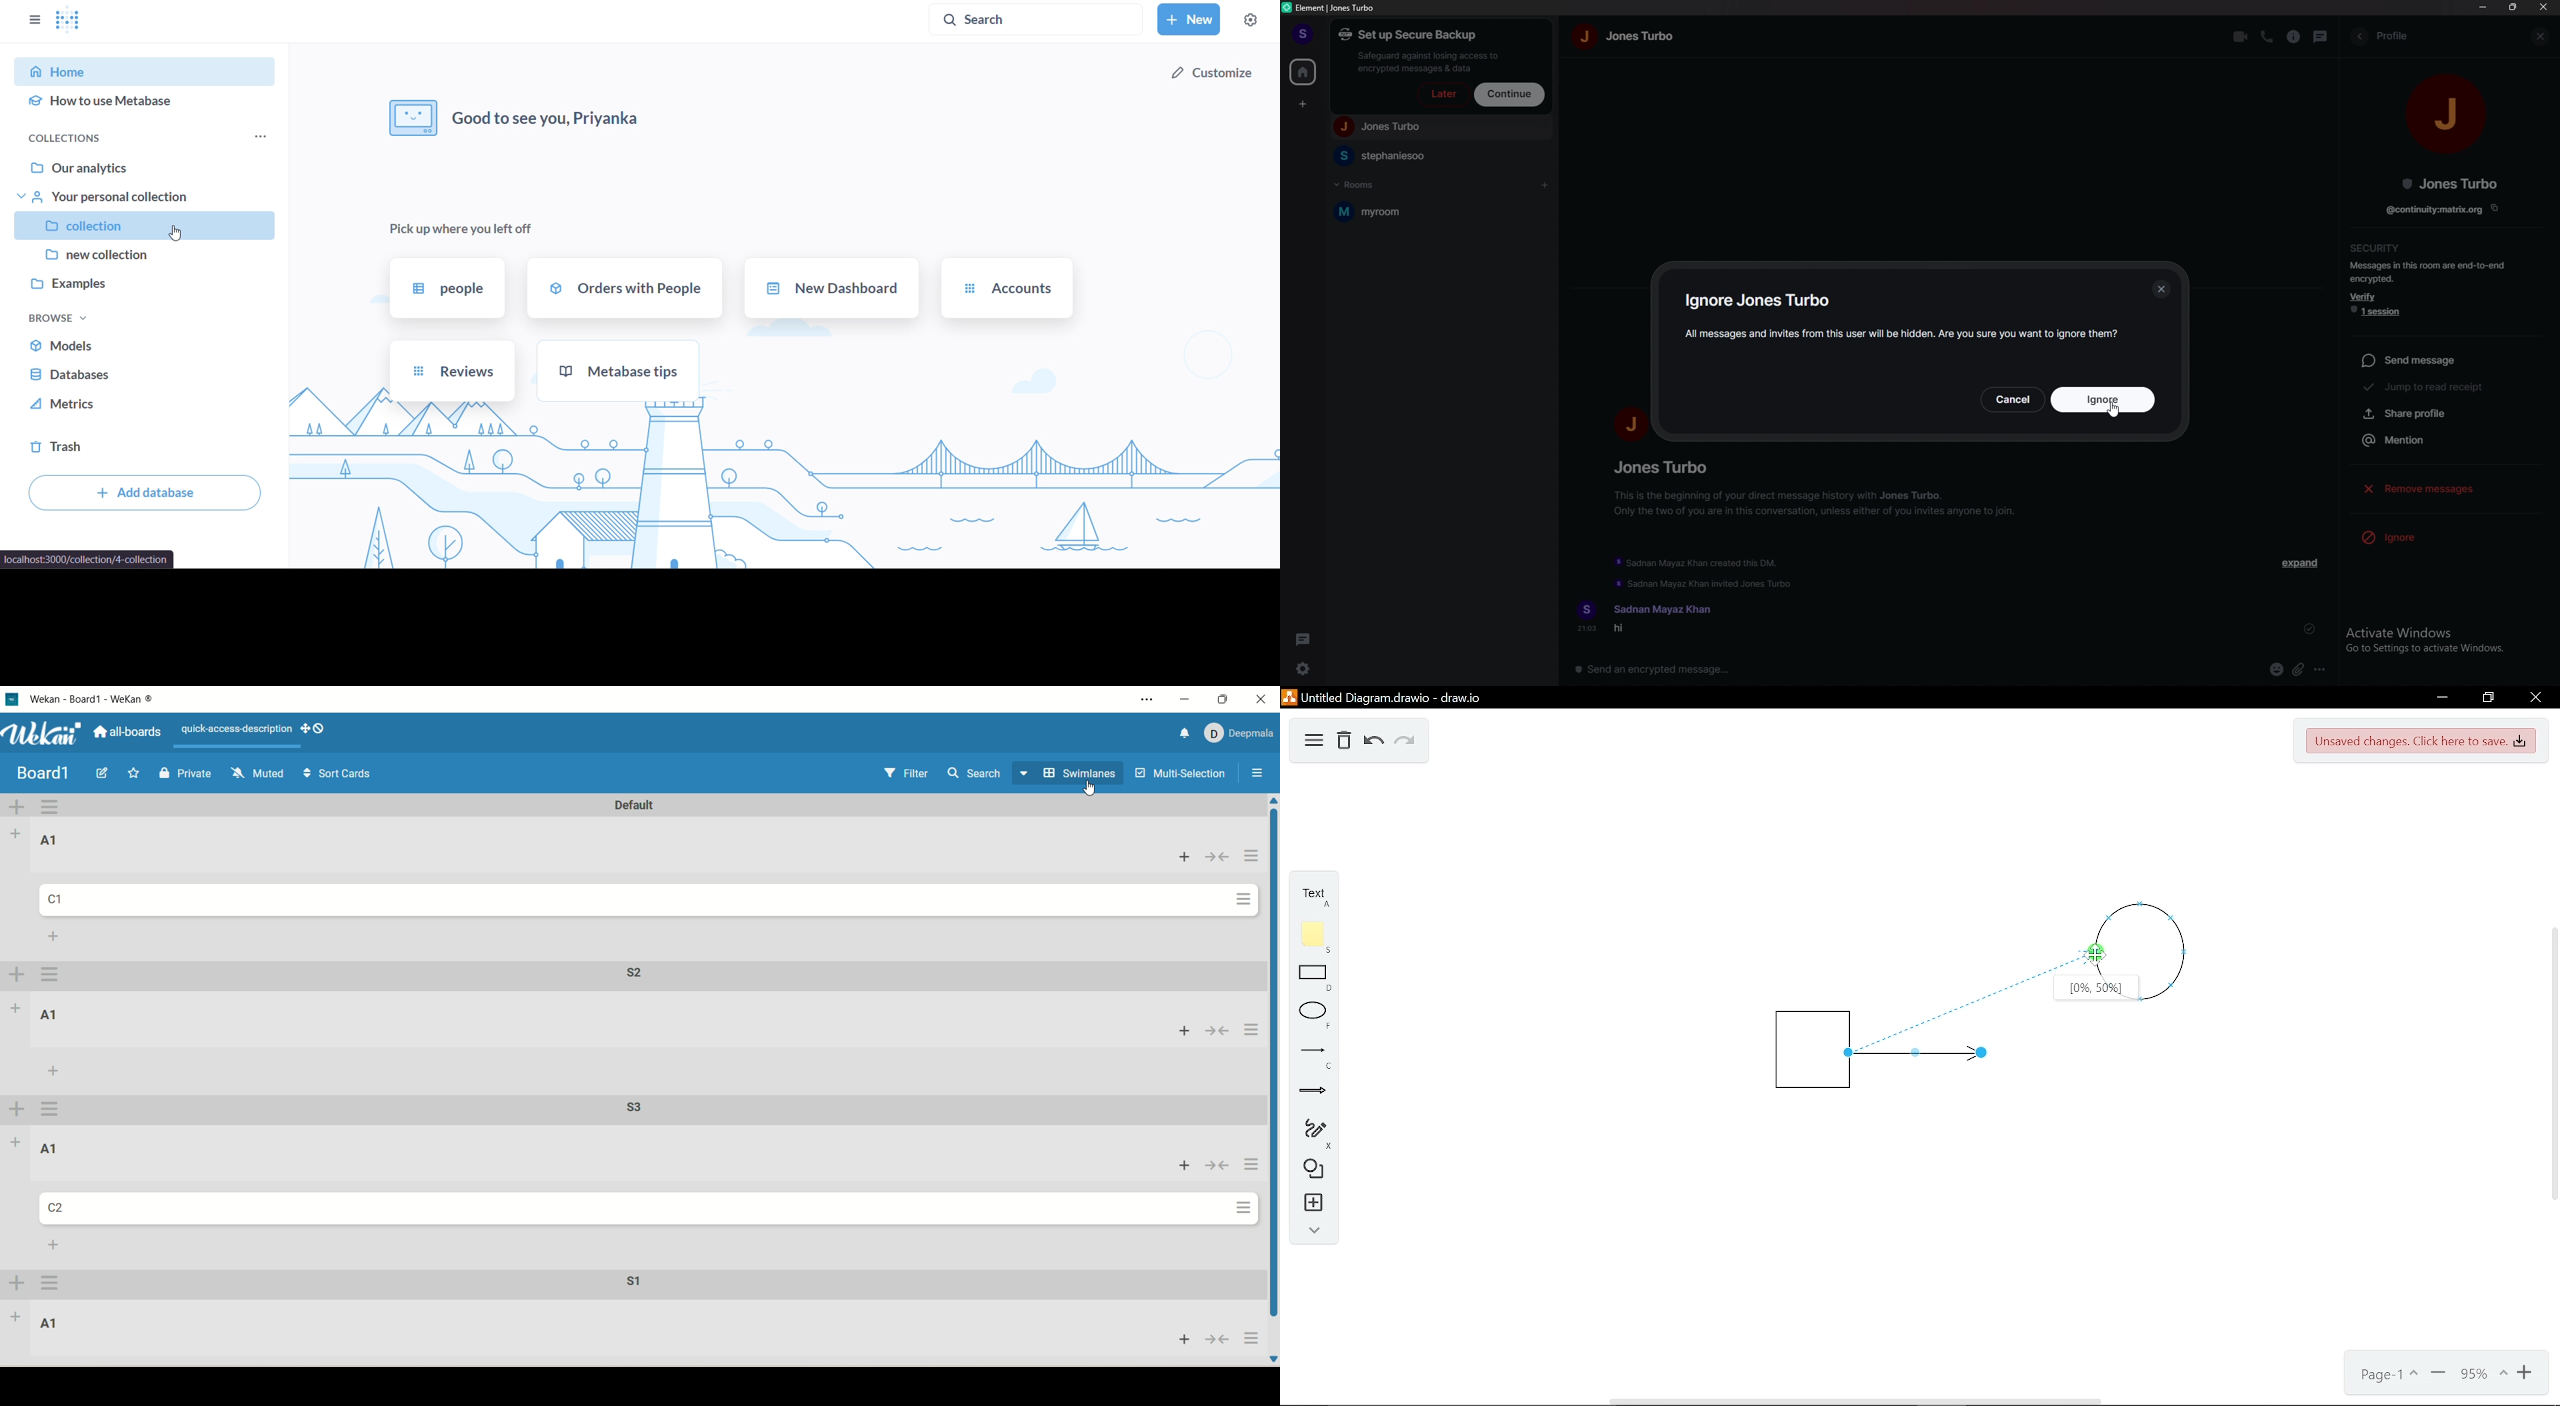 This screenshot has height=1428, width=2576. What do you see at coordinates (1306, 1092) in the screenshot?
I see `Arrow` at bounding box center [1306, 1092].